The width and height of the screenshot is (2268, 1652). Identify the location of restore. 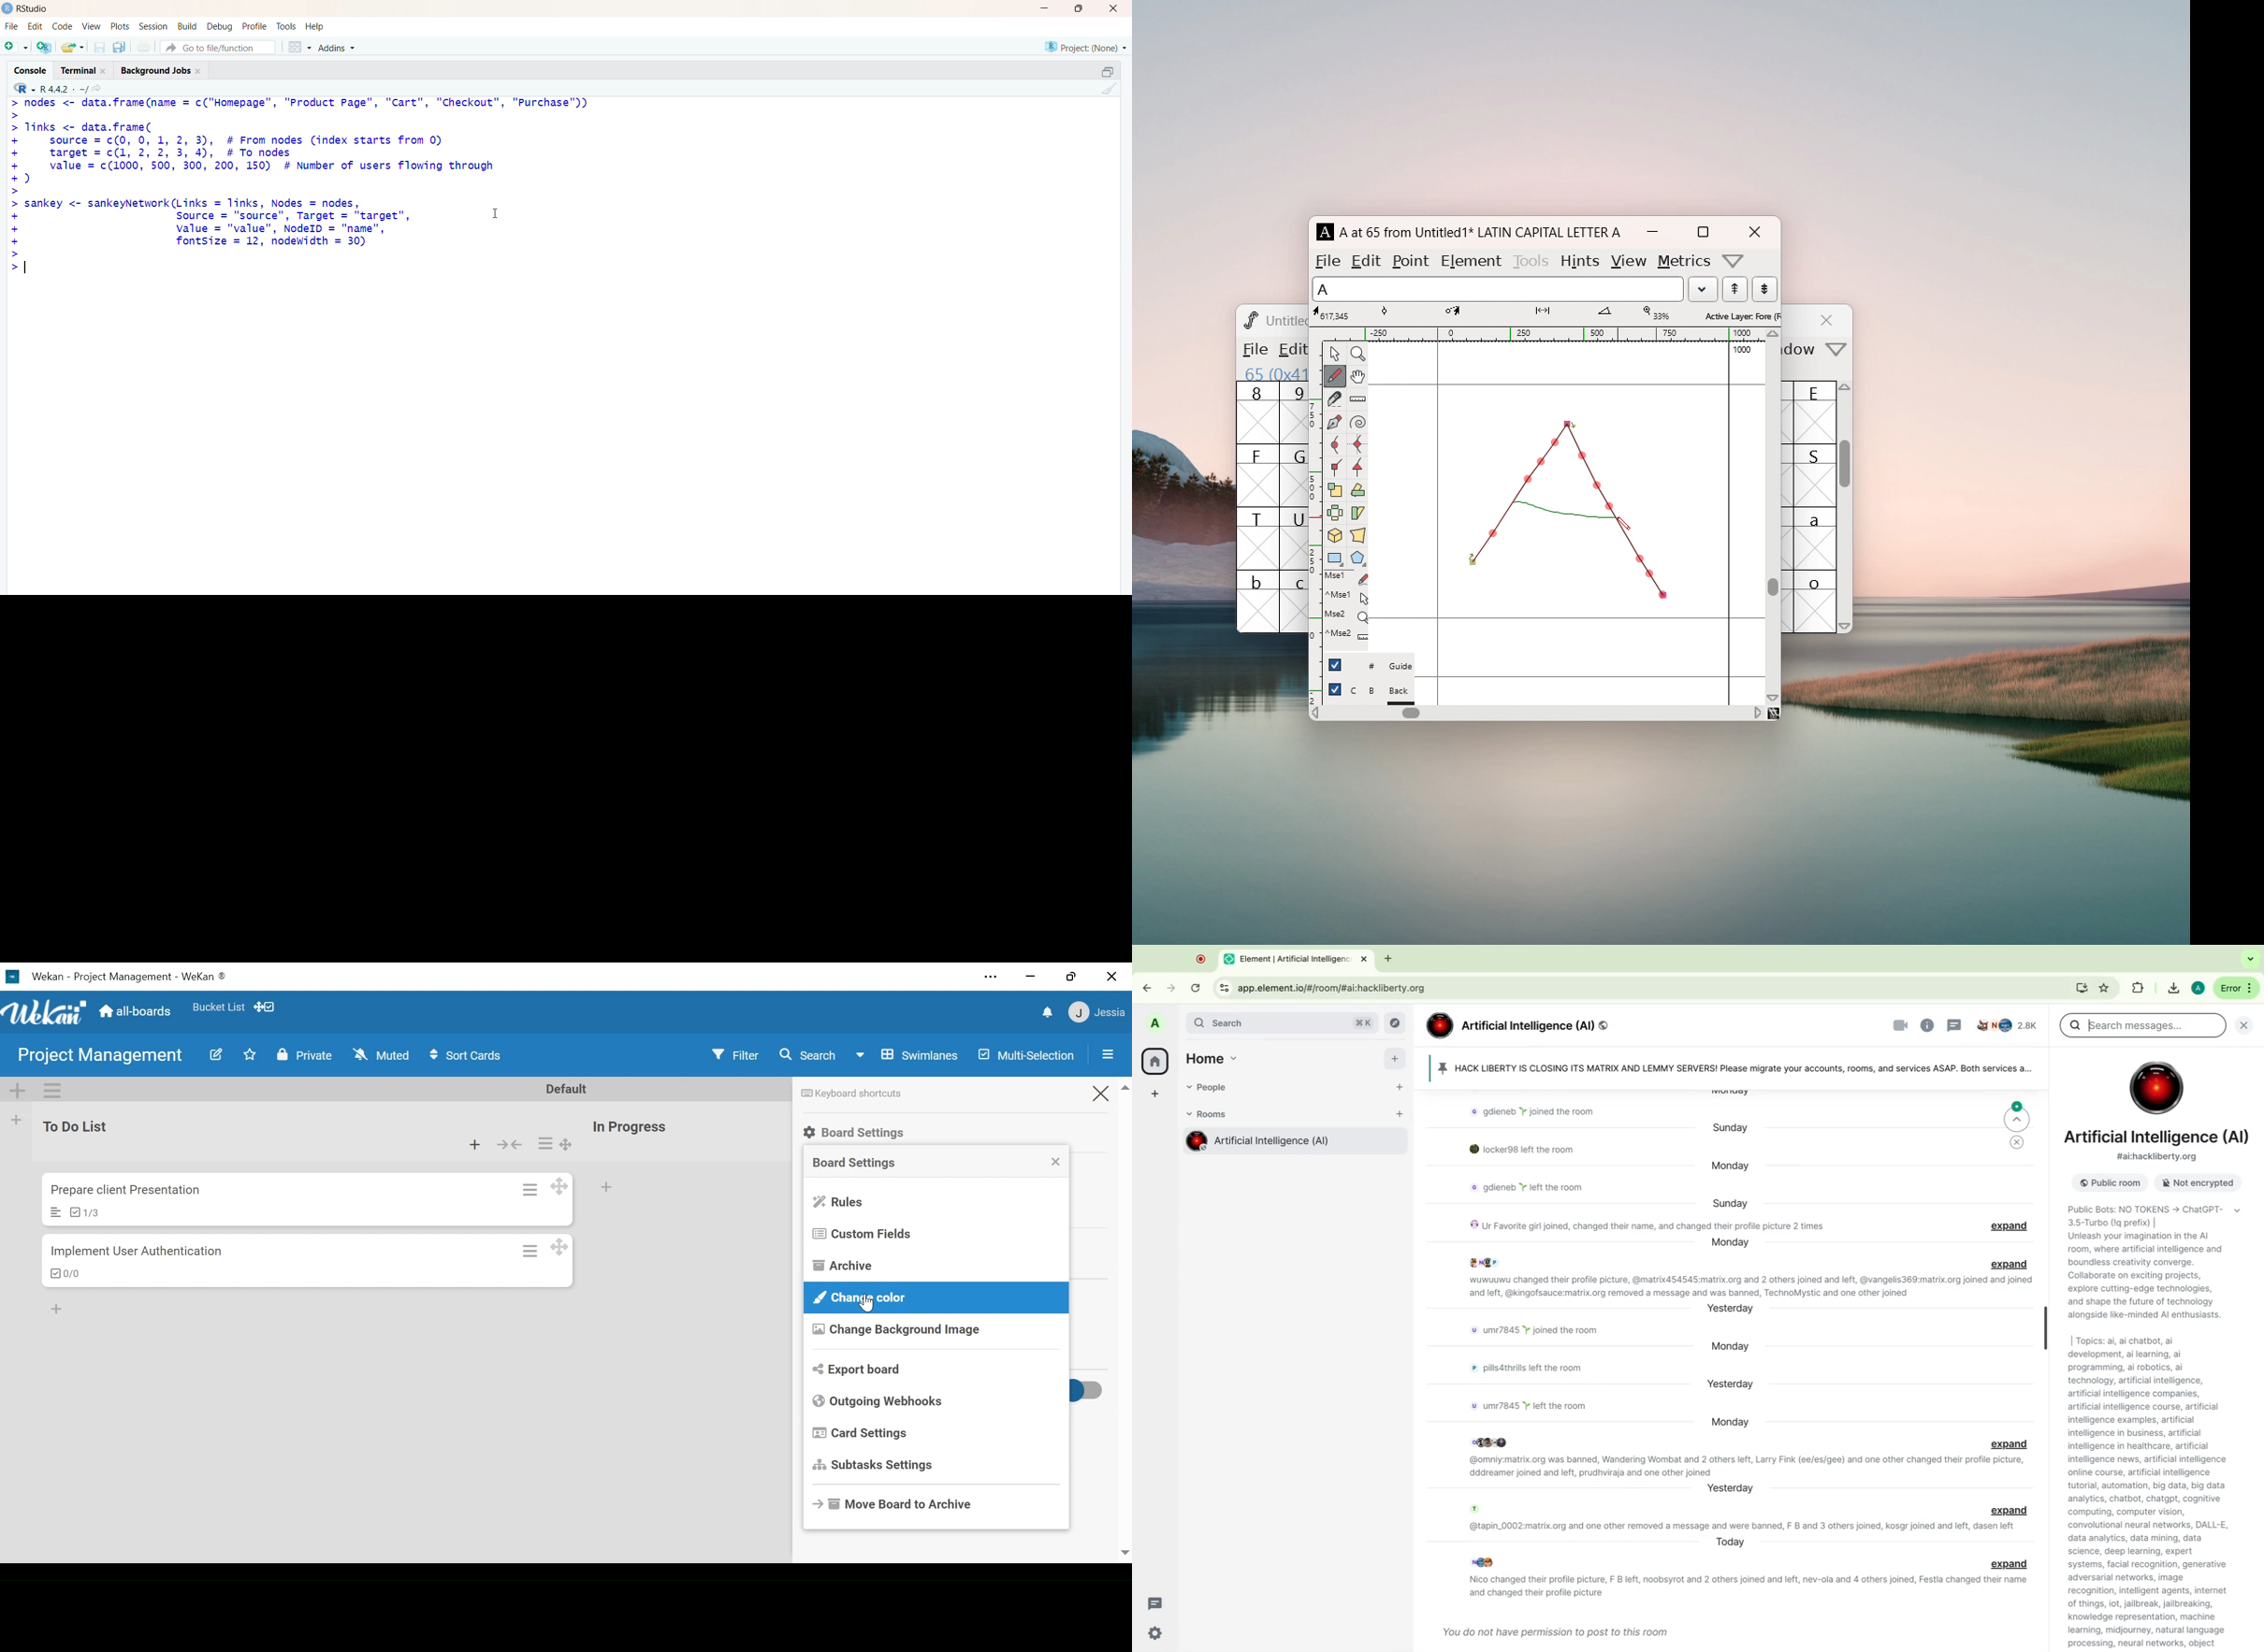
(1072, 977).